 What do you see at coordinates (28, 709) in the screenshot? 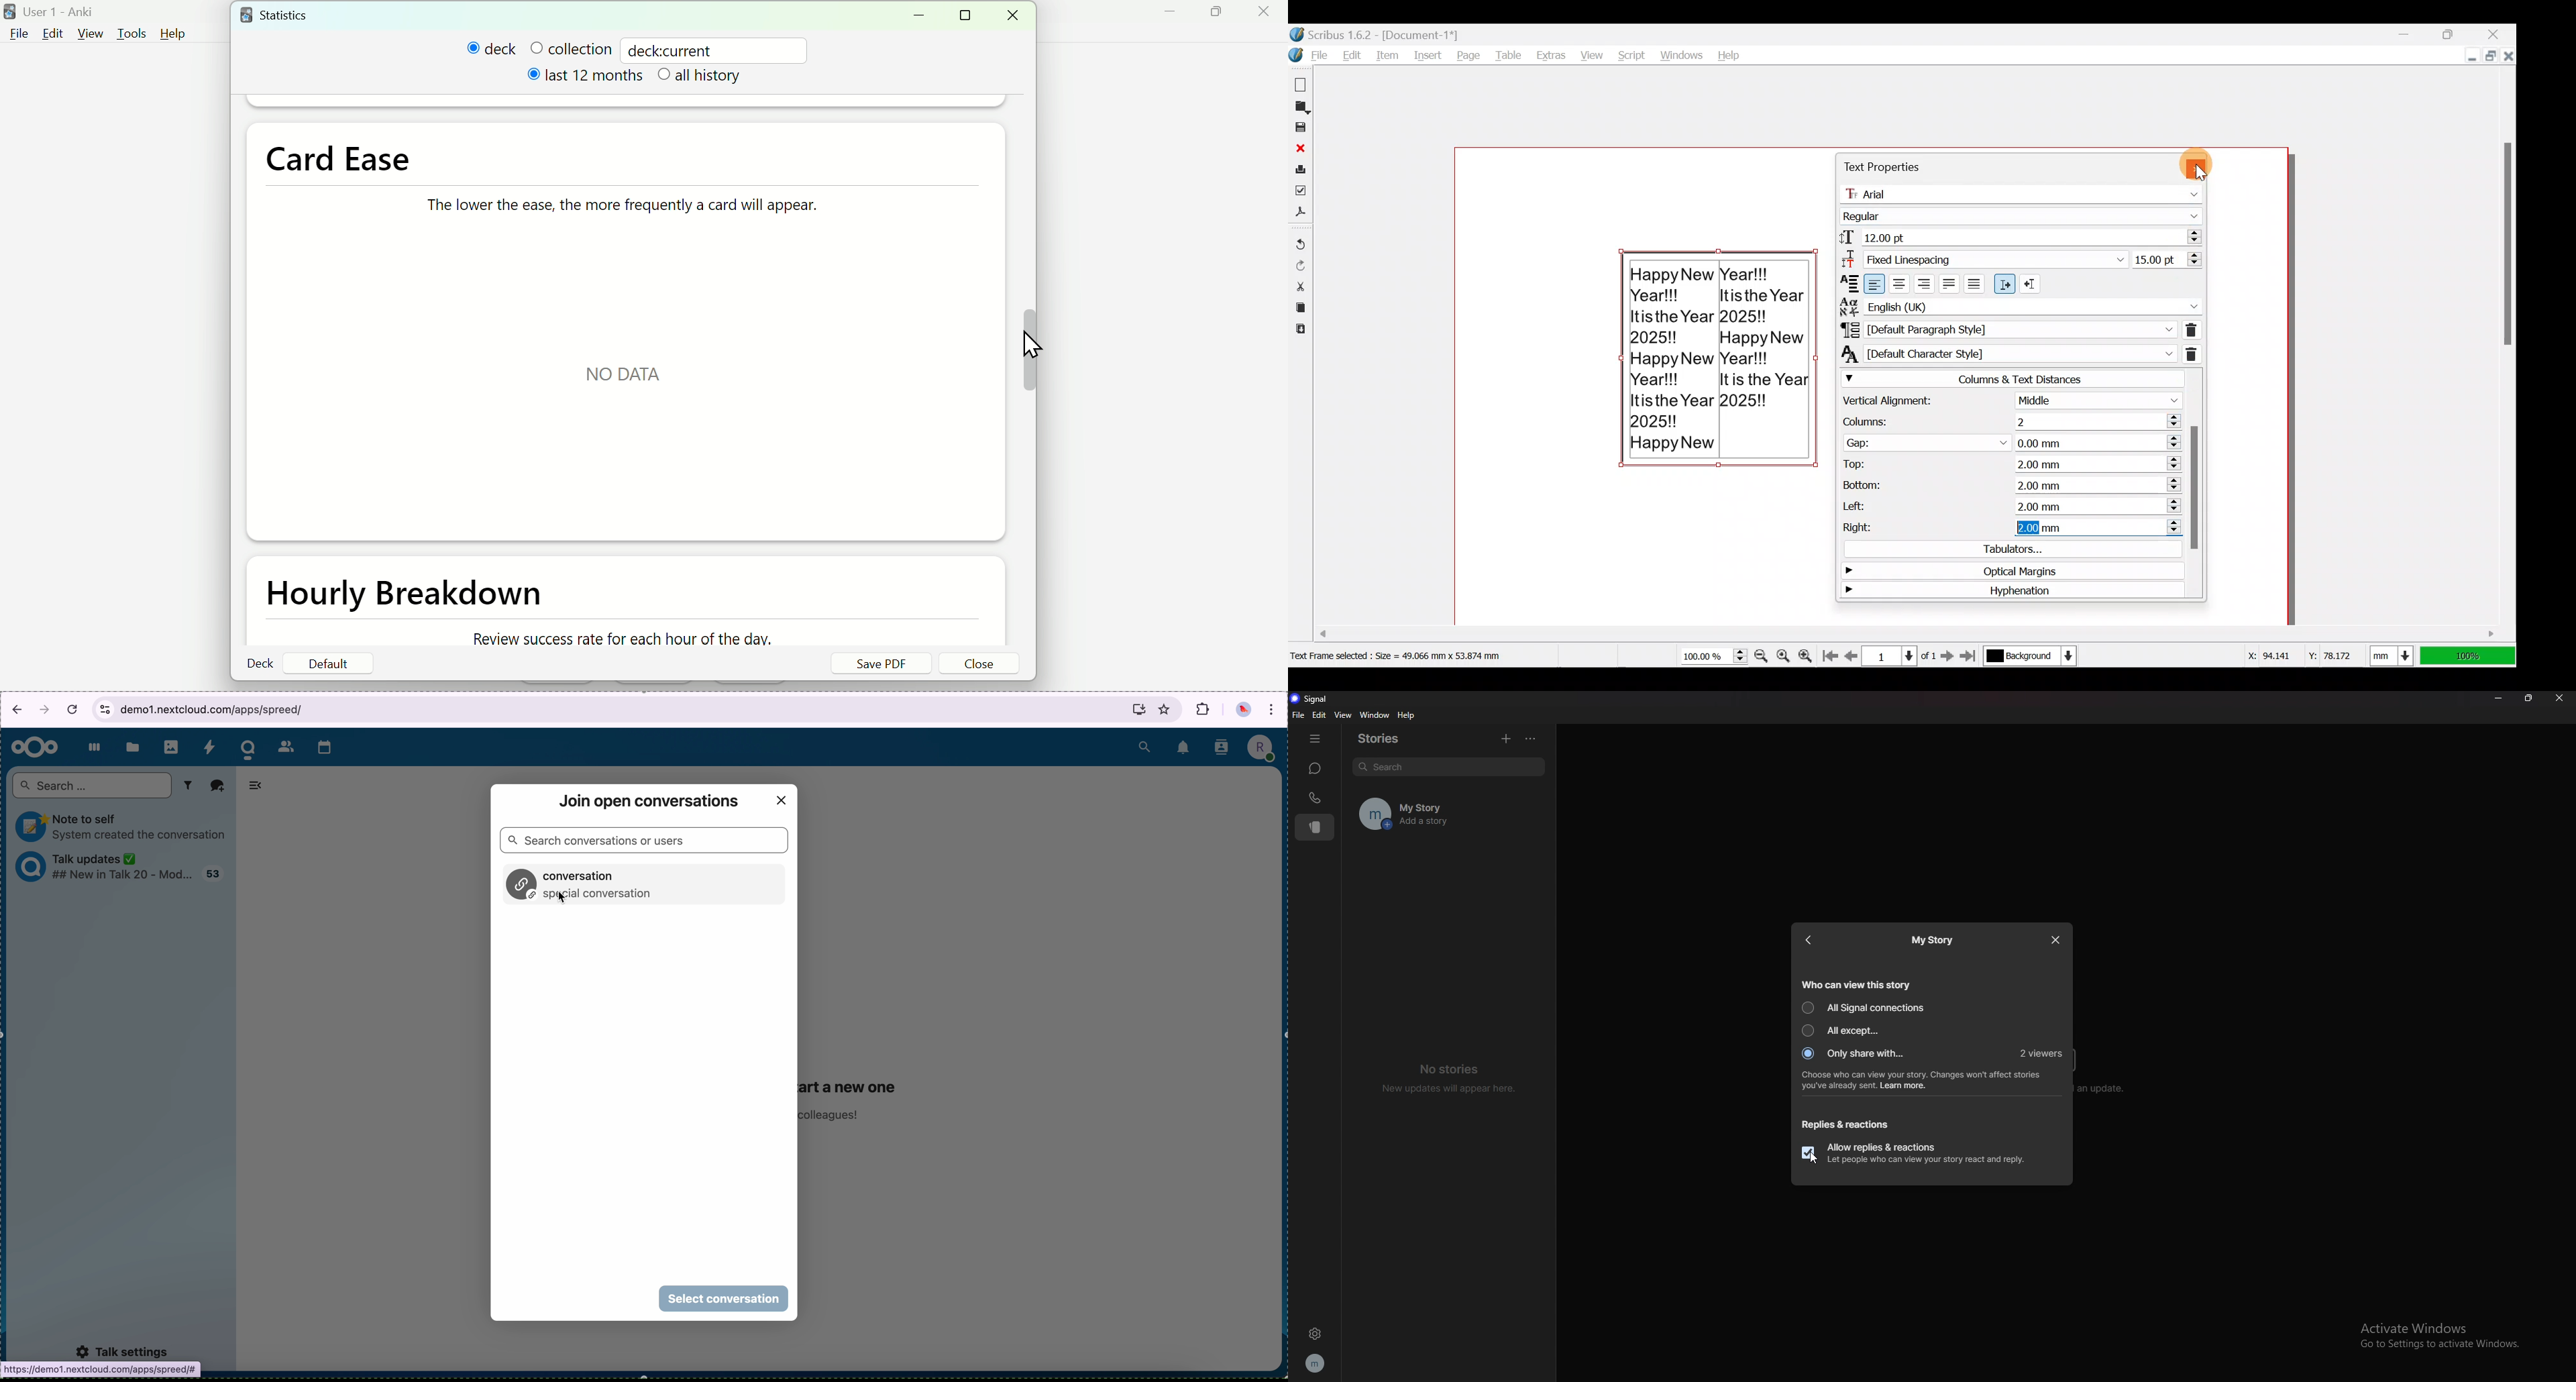
I see `navigation arrows` at bounding box center [28, 709].